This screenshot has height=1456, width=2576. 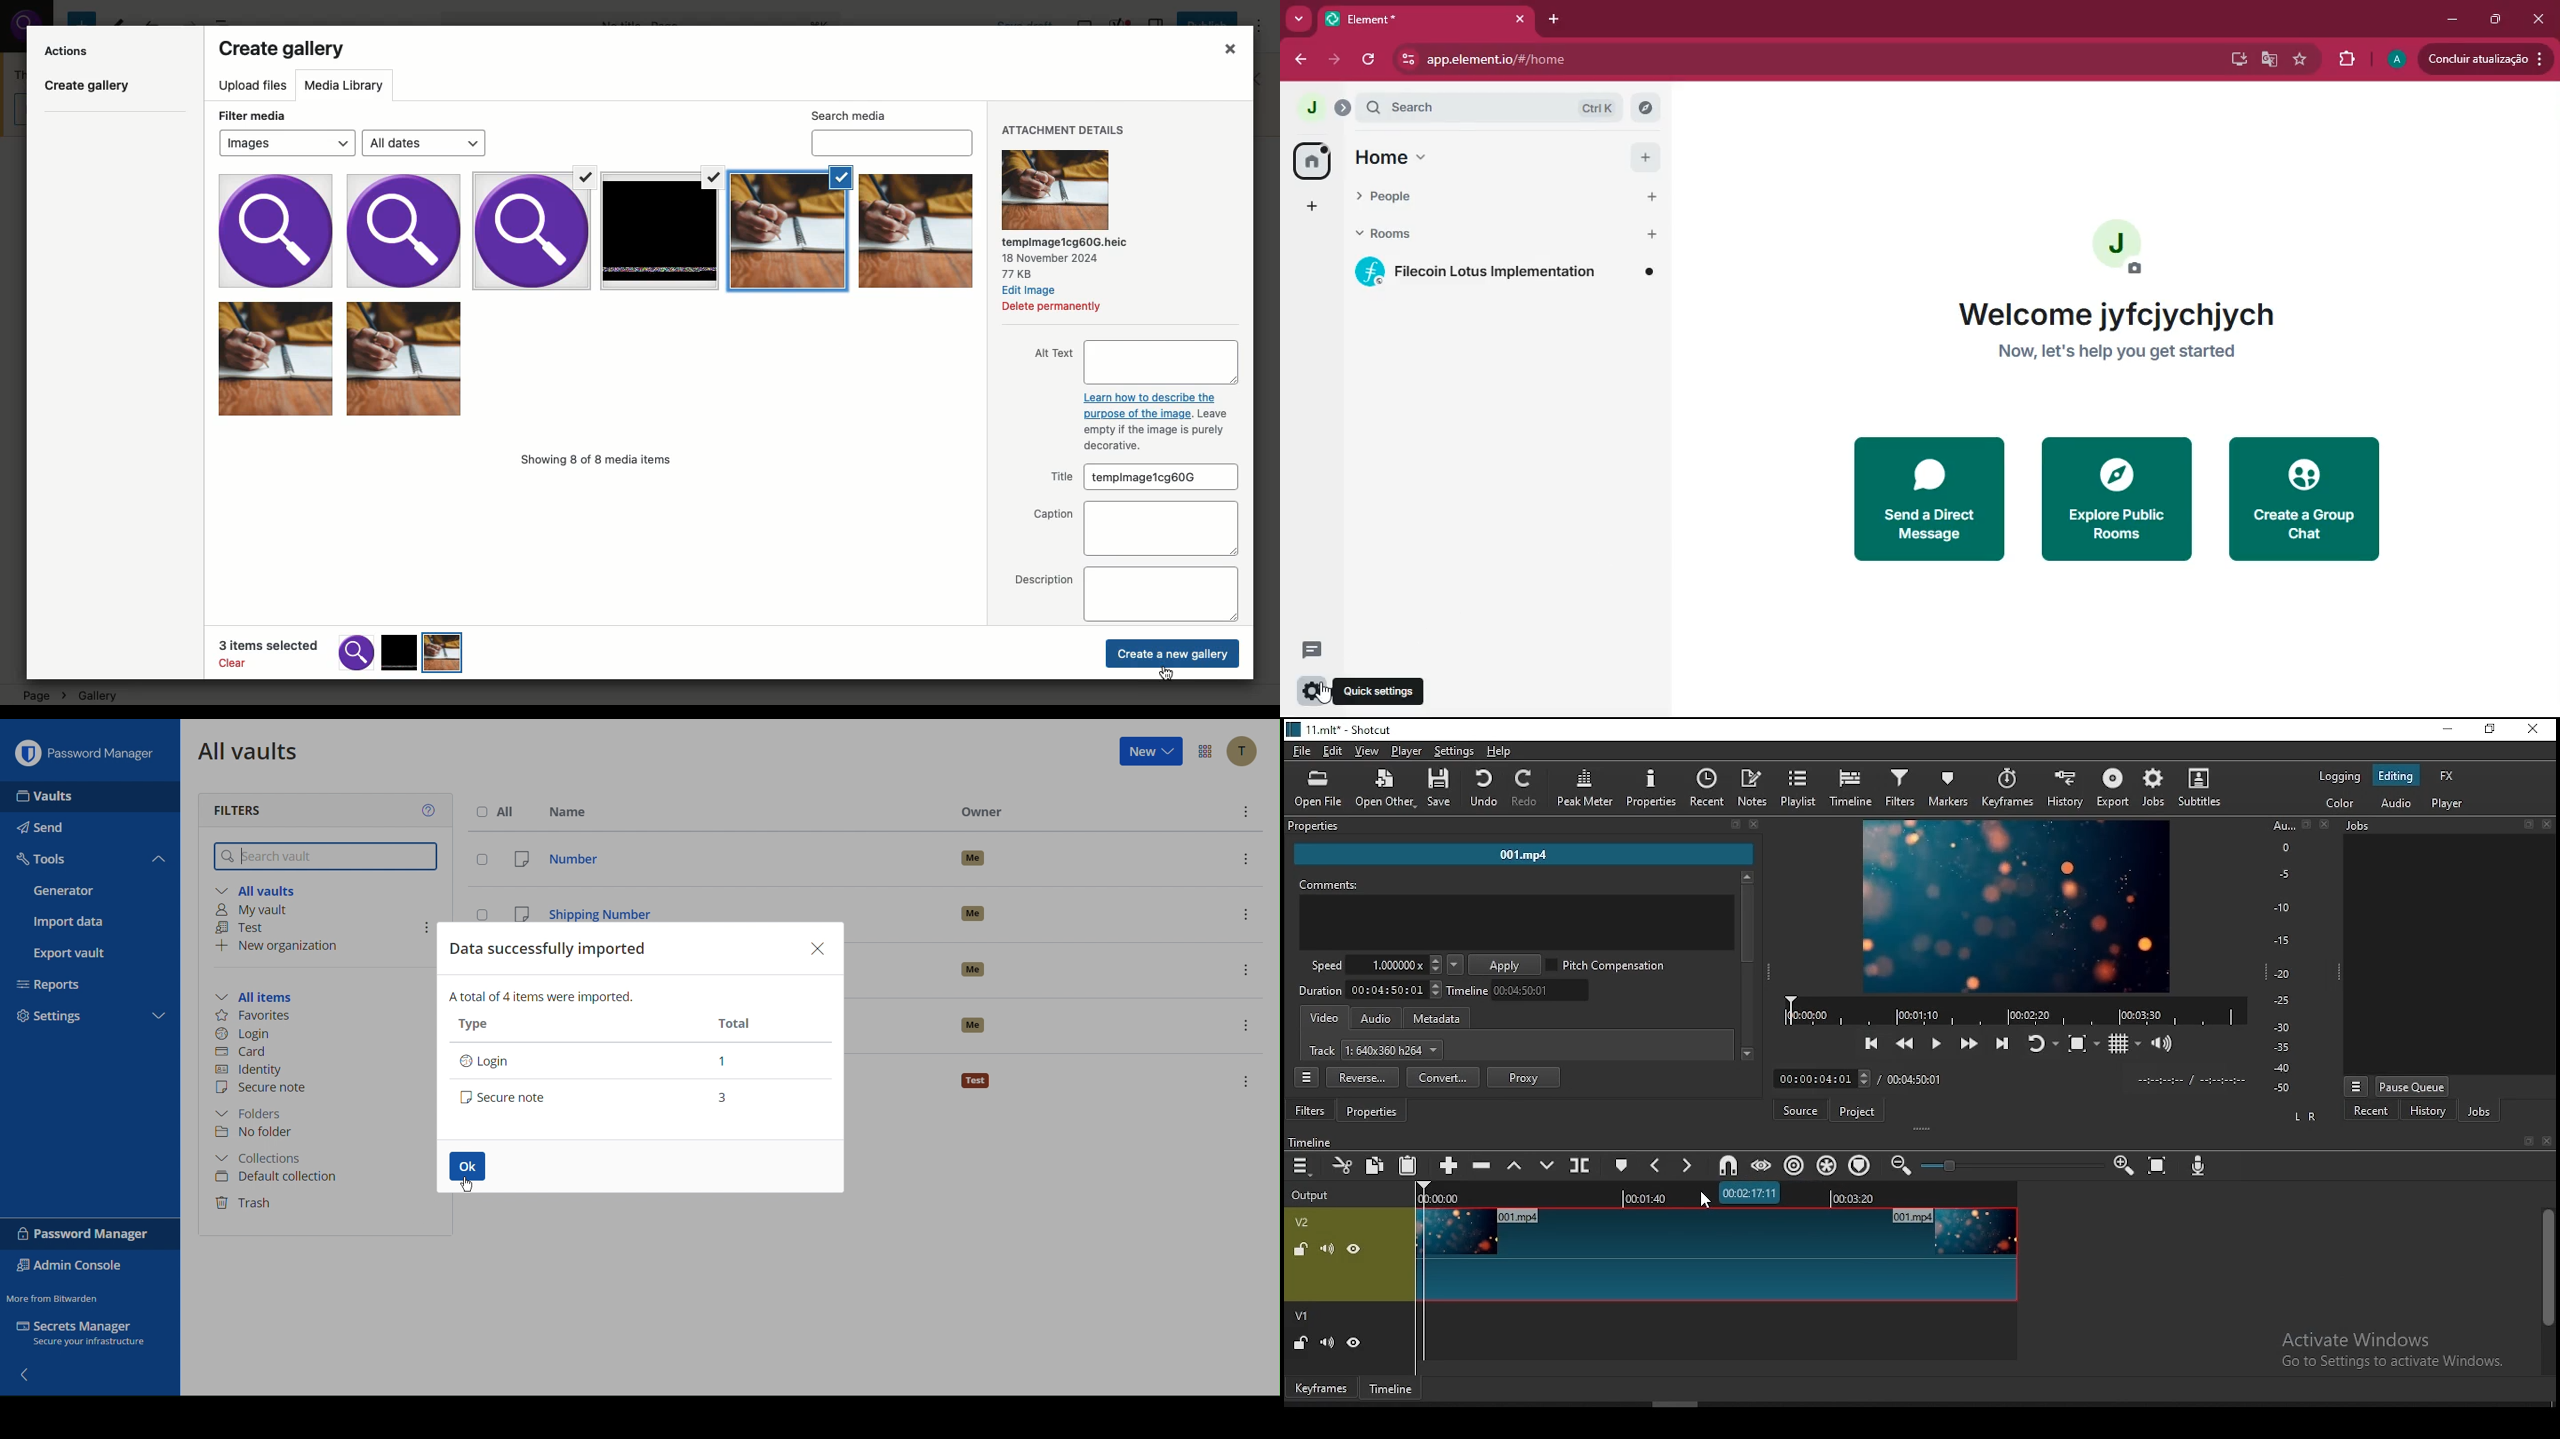 What do you see at coordinates (1708, 788) in the screenshot?
I see `recent` at bounding box center [1708, 788].